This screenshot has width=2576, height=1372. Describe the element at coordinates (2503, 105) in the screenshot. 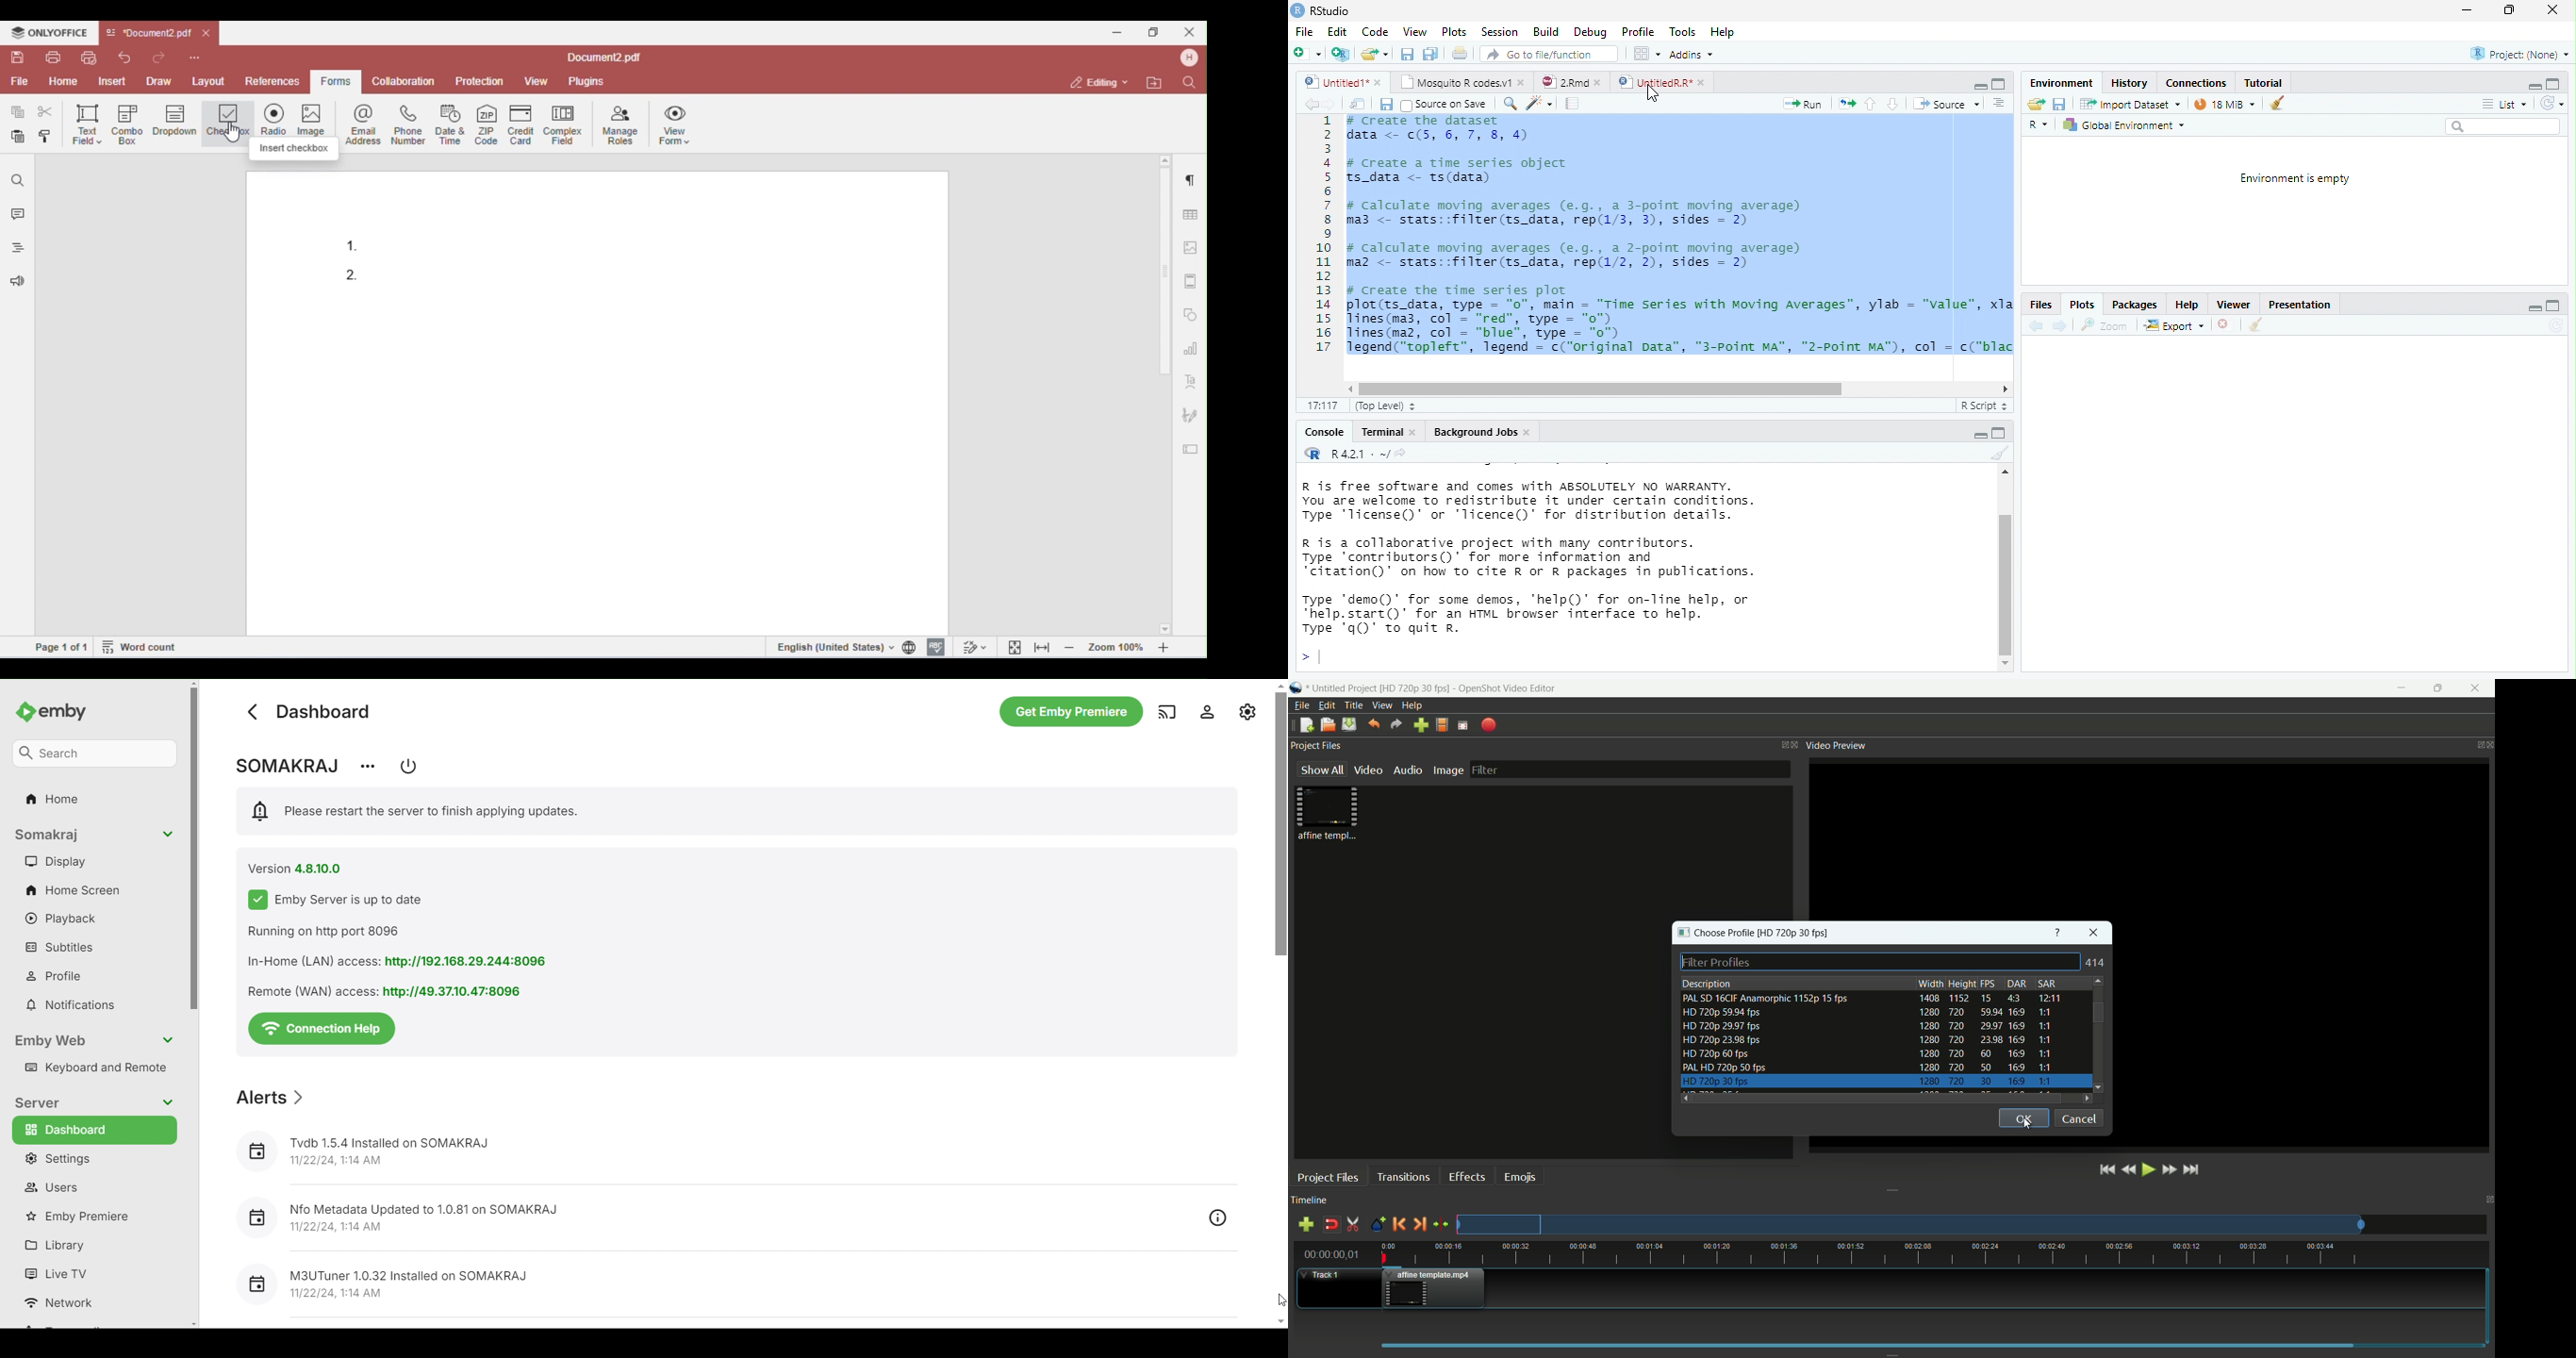

I see `List` at that location.